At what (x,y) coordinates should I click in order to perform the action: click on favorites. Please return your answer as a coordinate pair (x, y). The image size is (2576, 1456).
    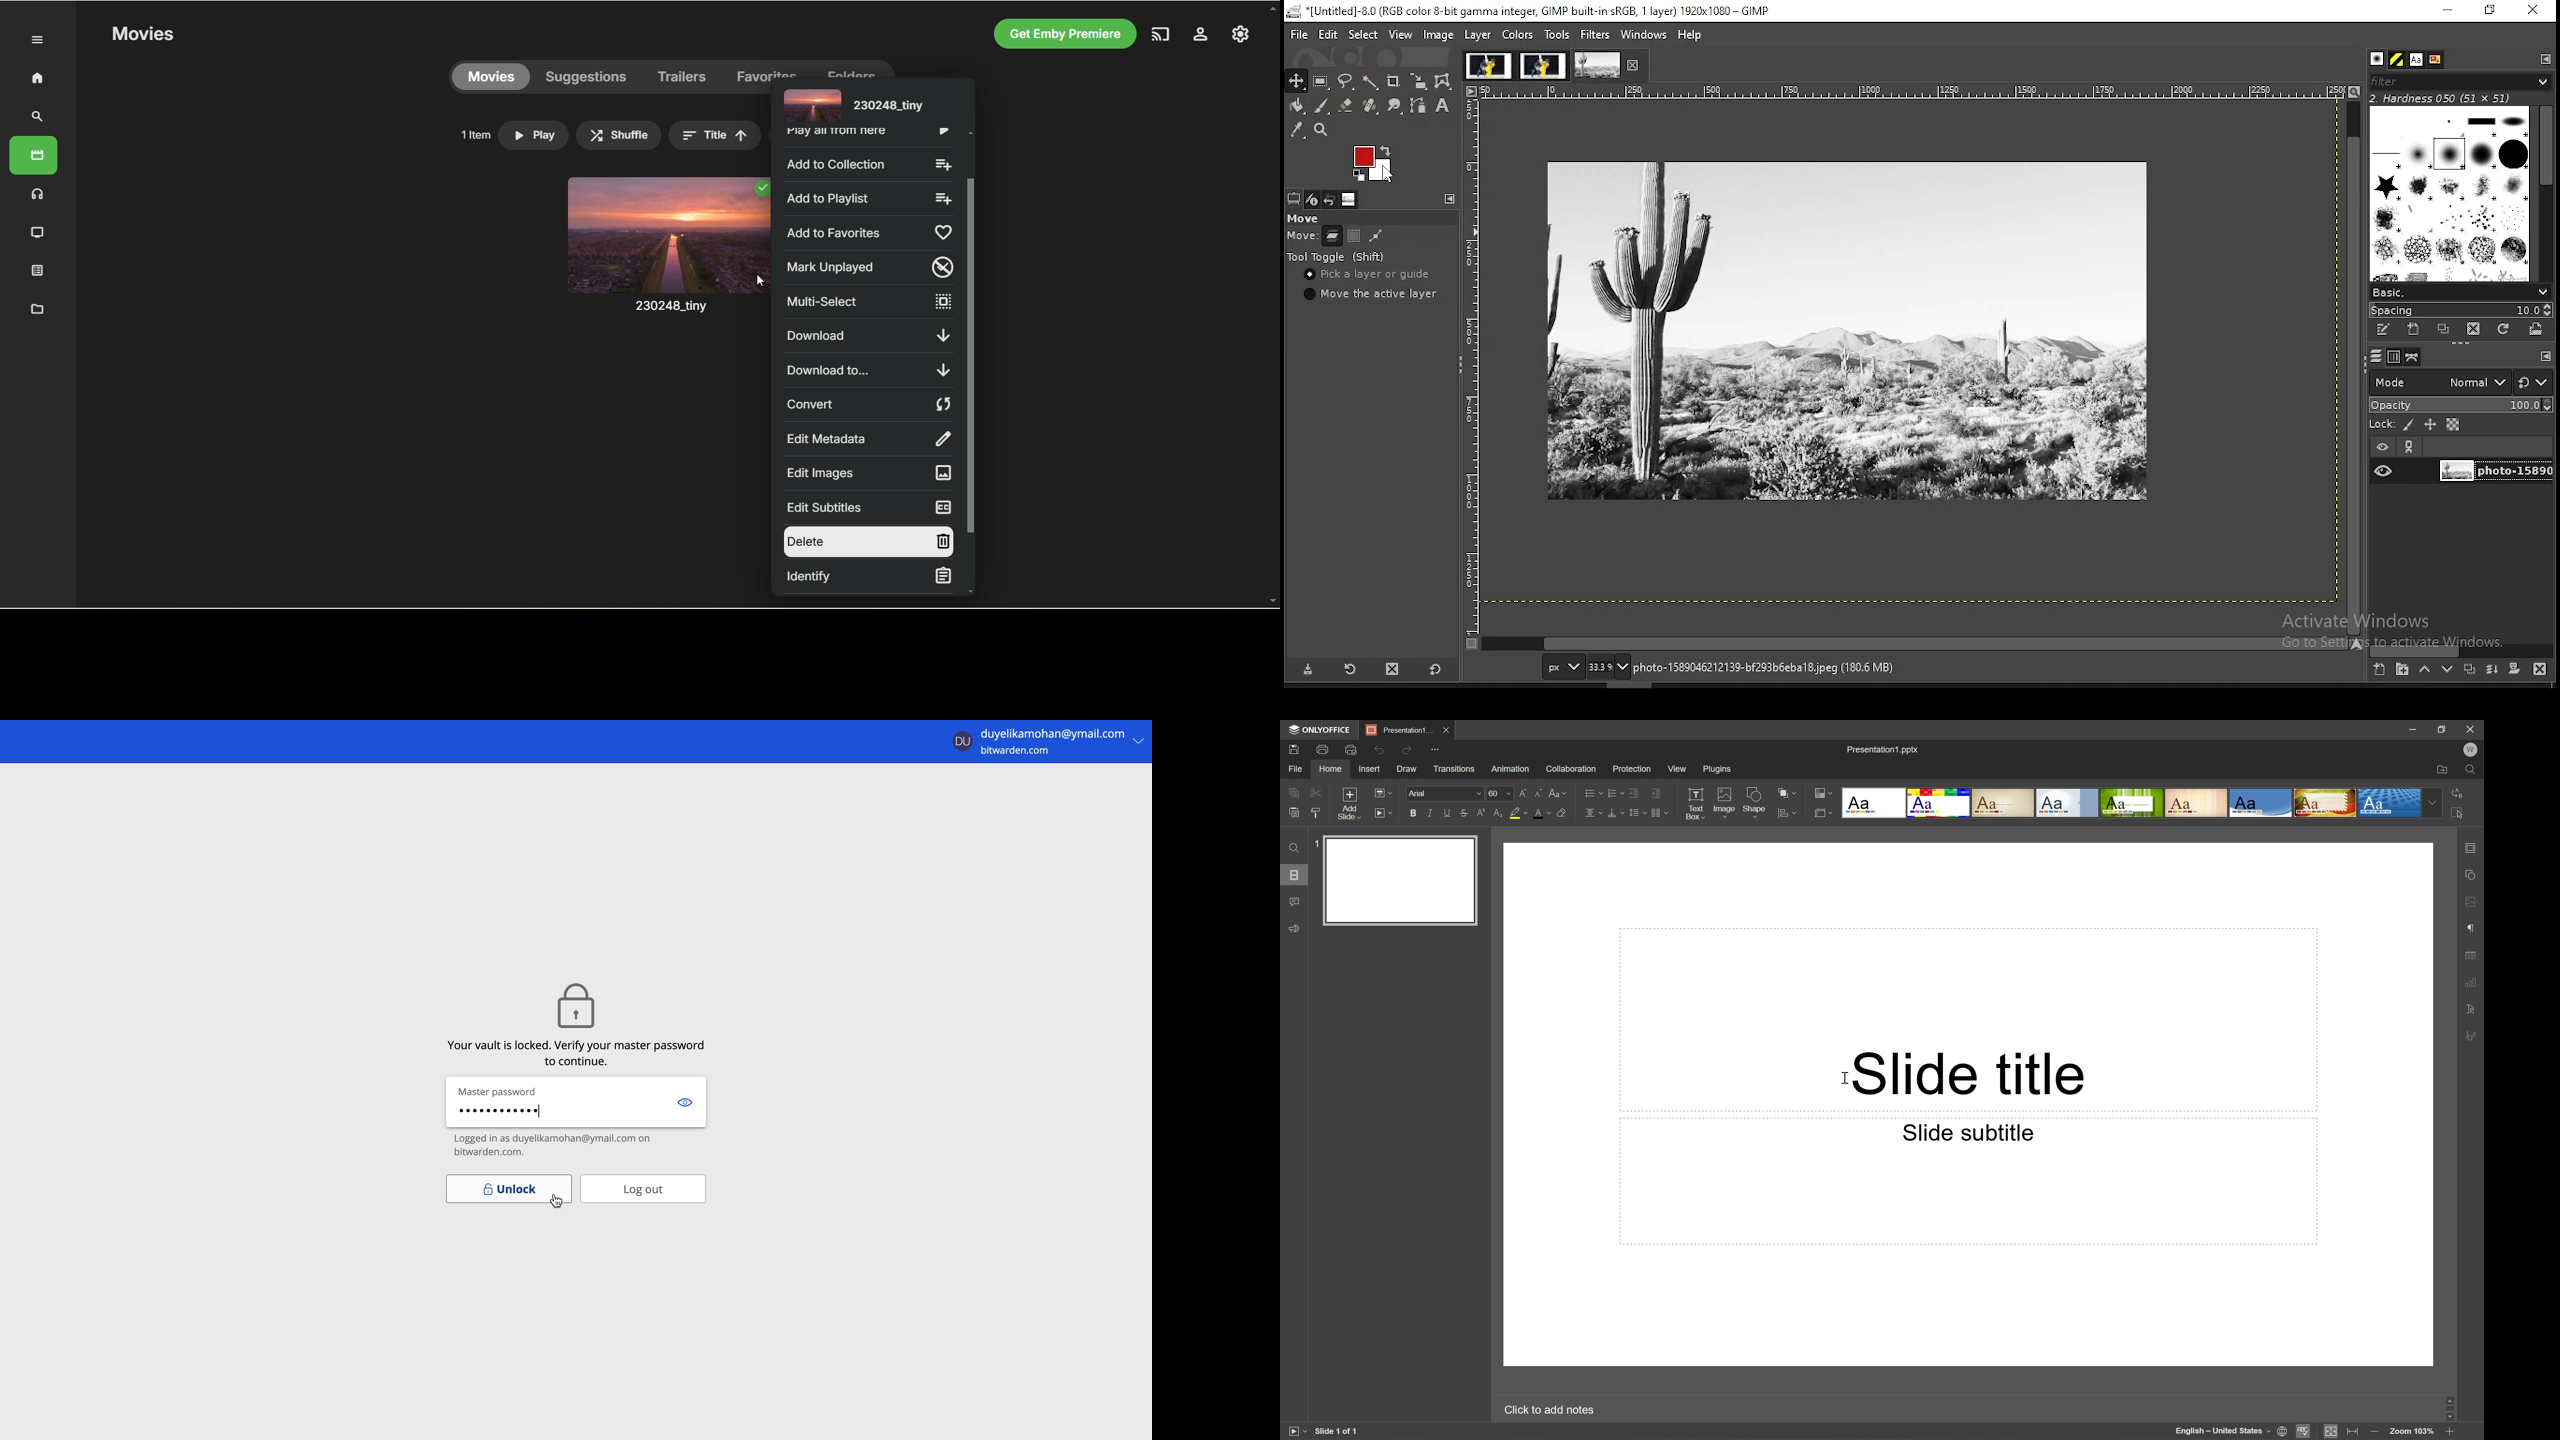
    Looking at the image, I should click on (767, 69).